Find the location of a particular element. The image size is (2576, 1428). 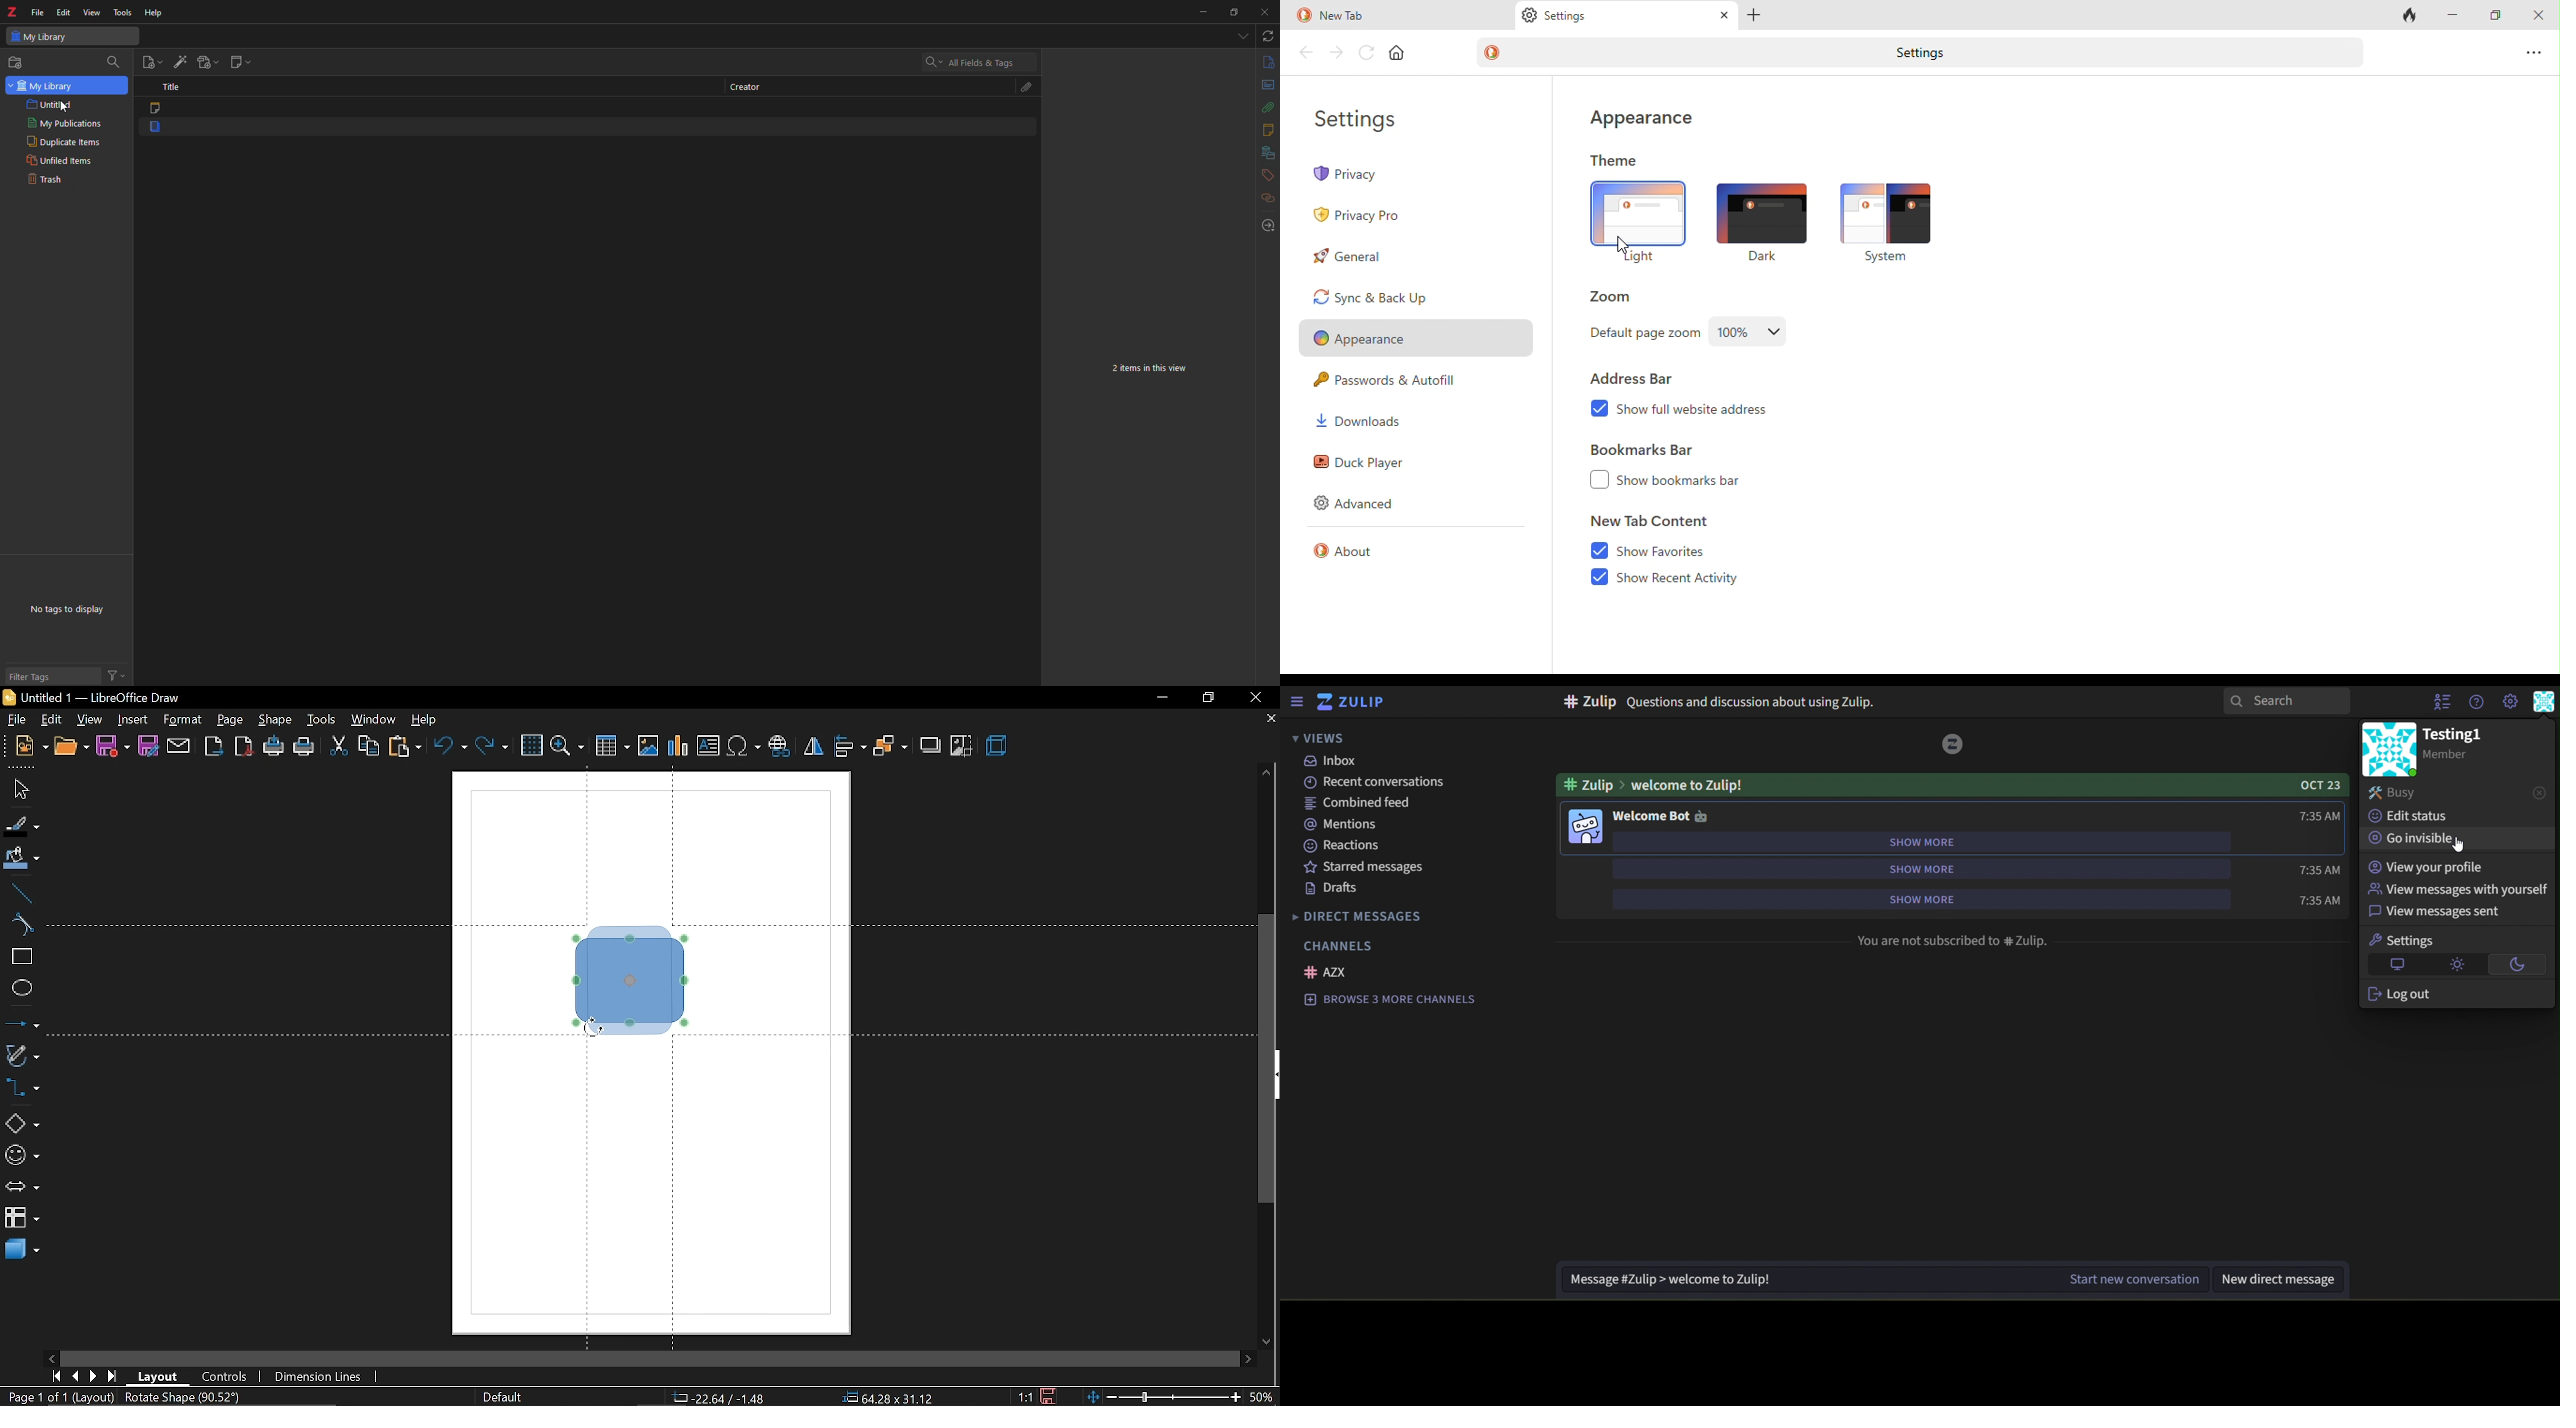

move right is located at coordinates (1246, 1359).